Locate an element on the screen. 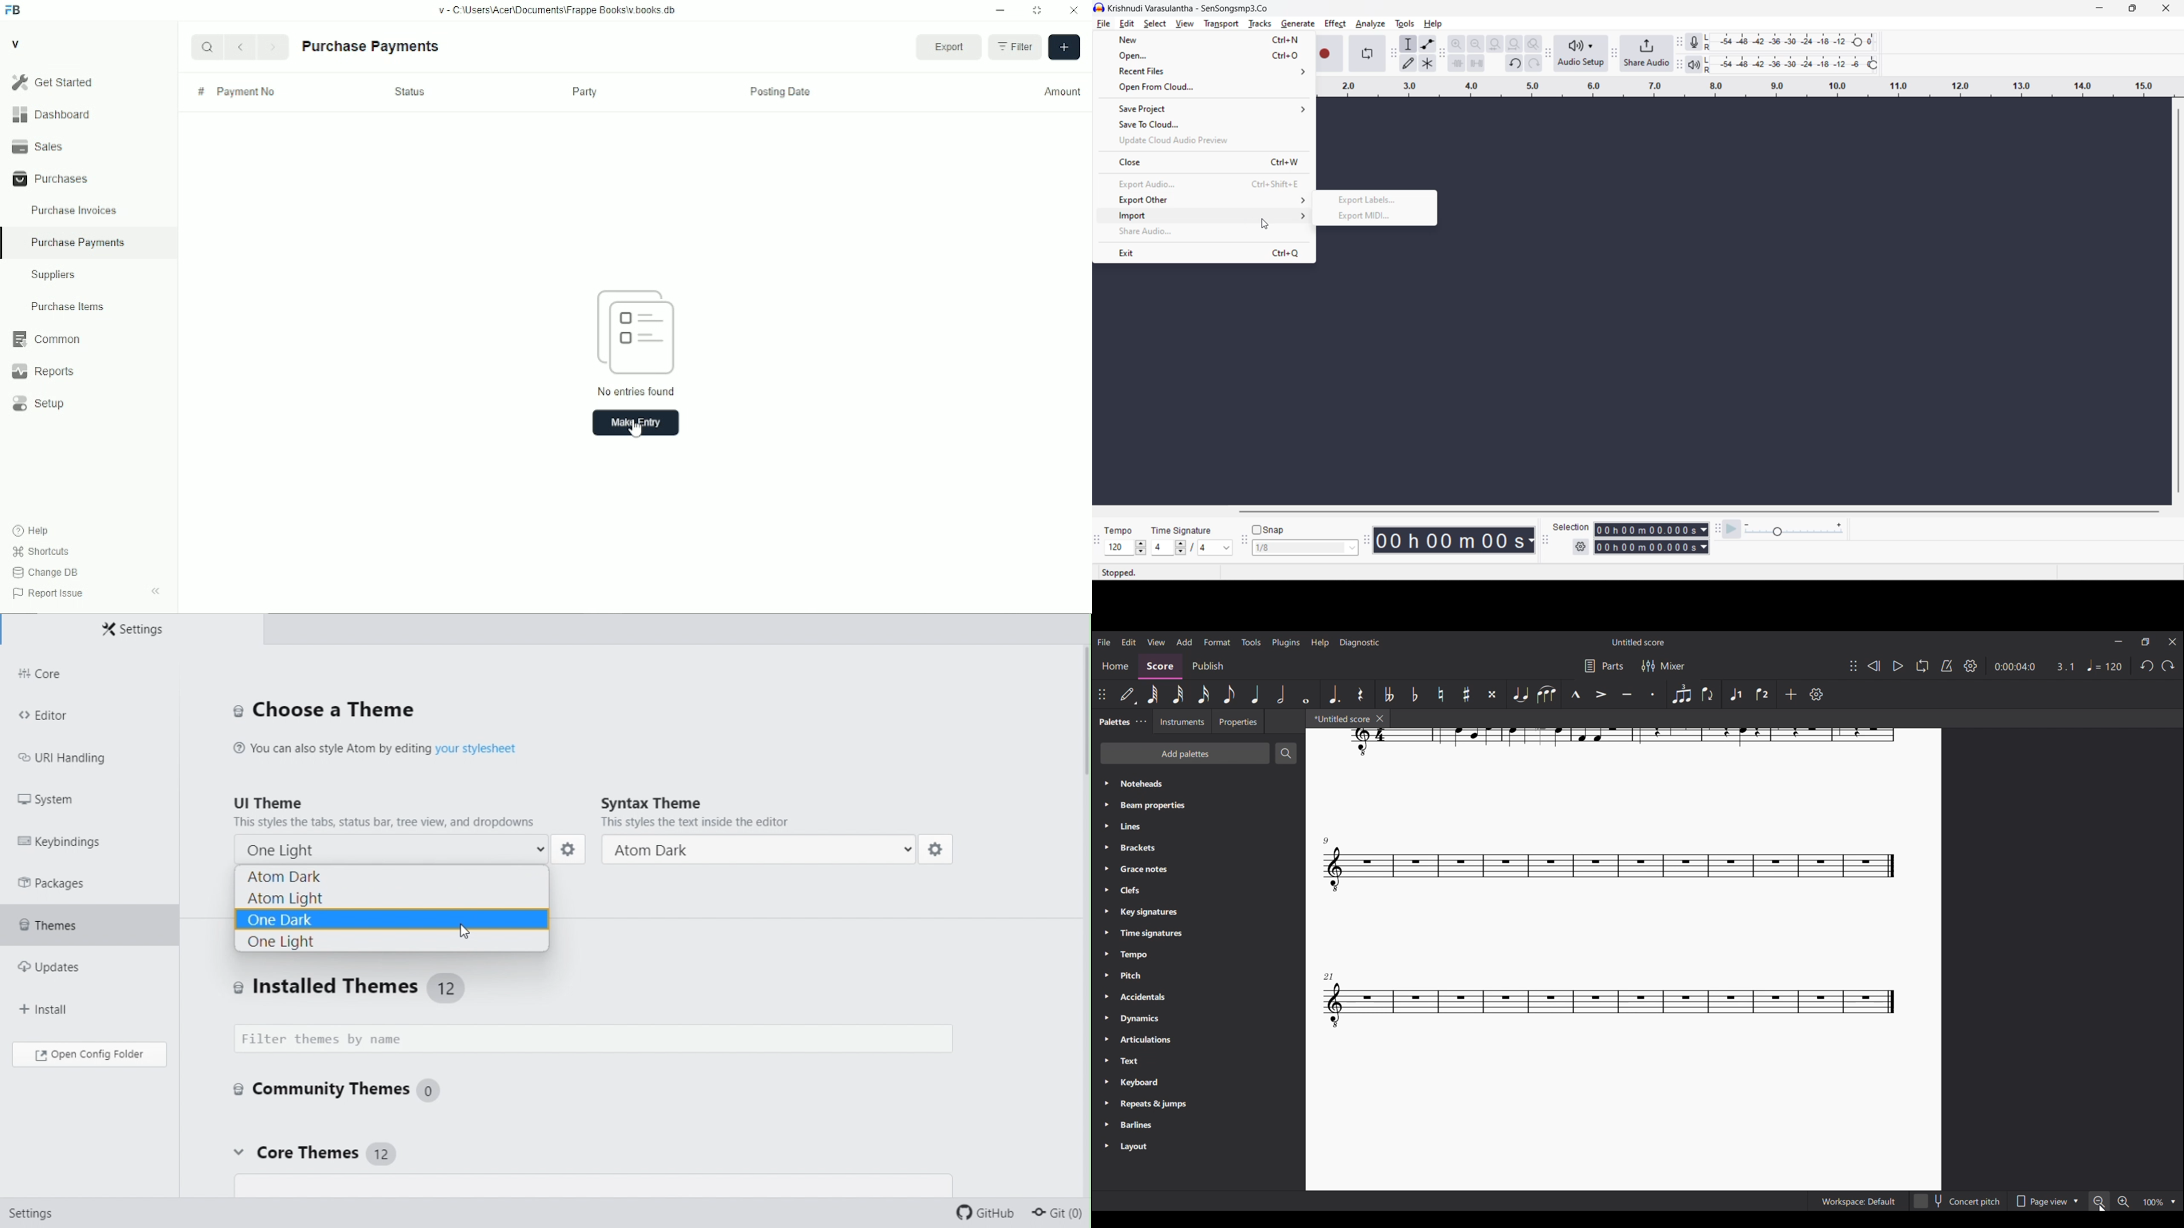 The width and height of the screenshot is (2184, 1232). Clefs is located at coordinates (1198, 890).